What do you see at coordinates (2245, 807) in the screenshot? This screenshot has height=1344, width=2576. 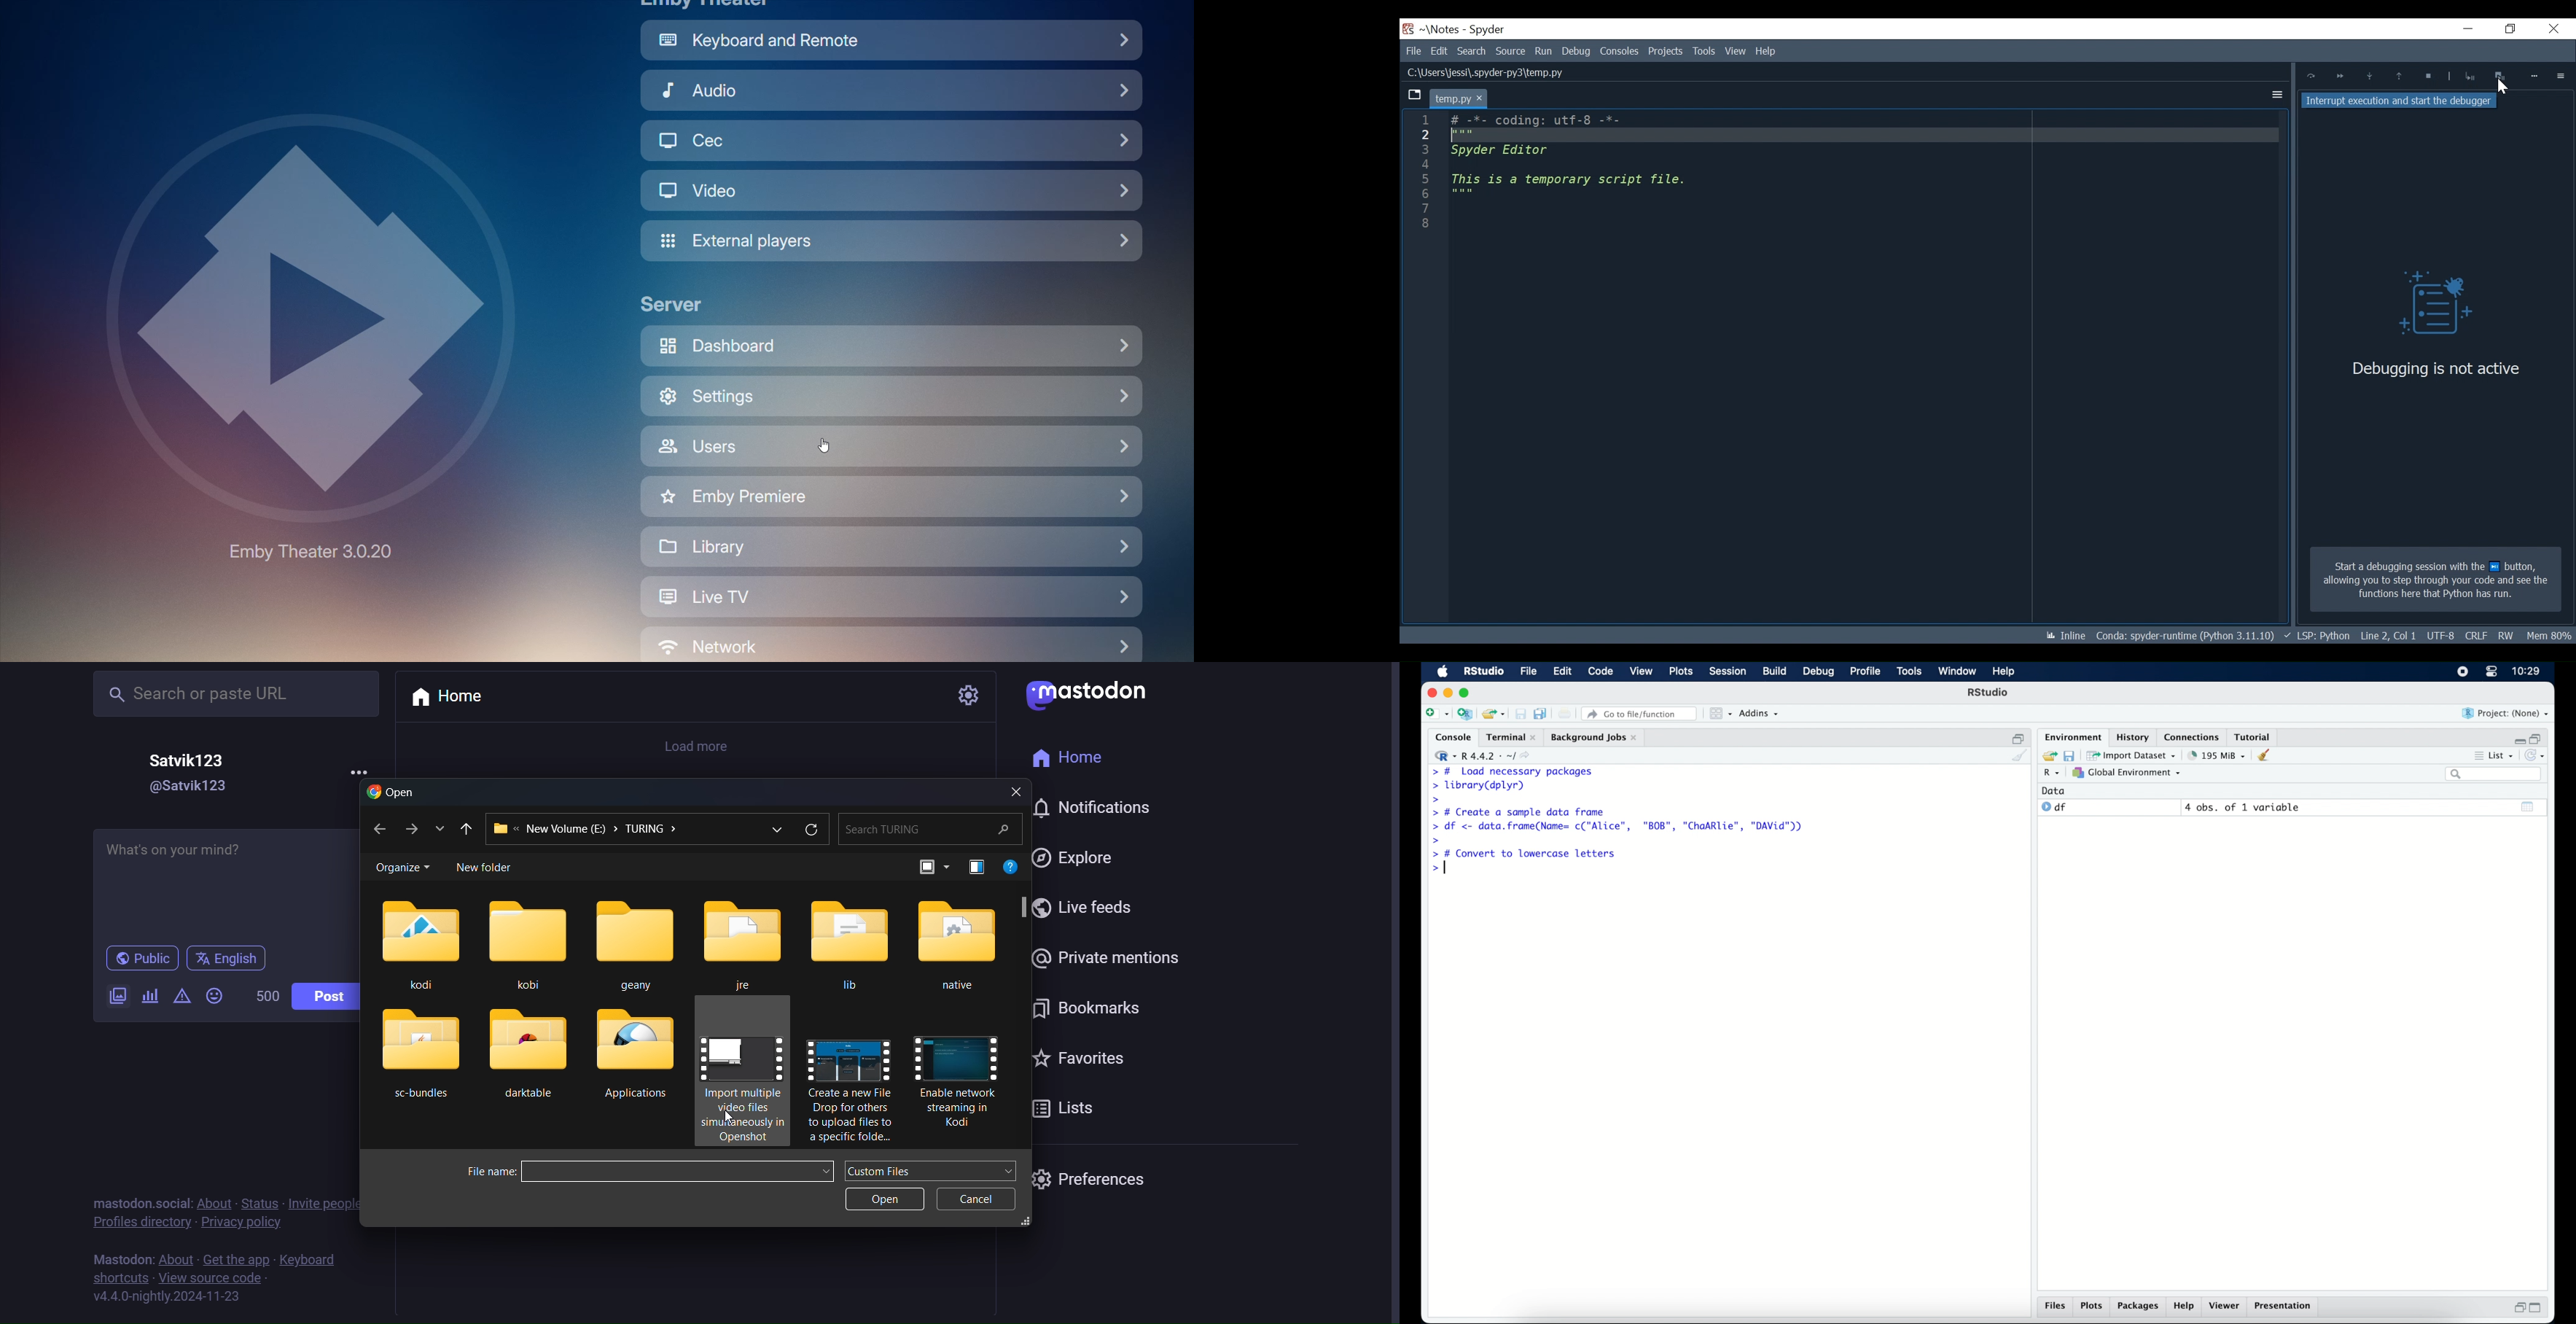 I see `4 obs, of 2 variables` at bounding box center [2245, 807].